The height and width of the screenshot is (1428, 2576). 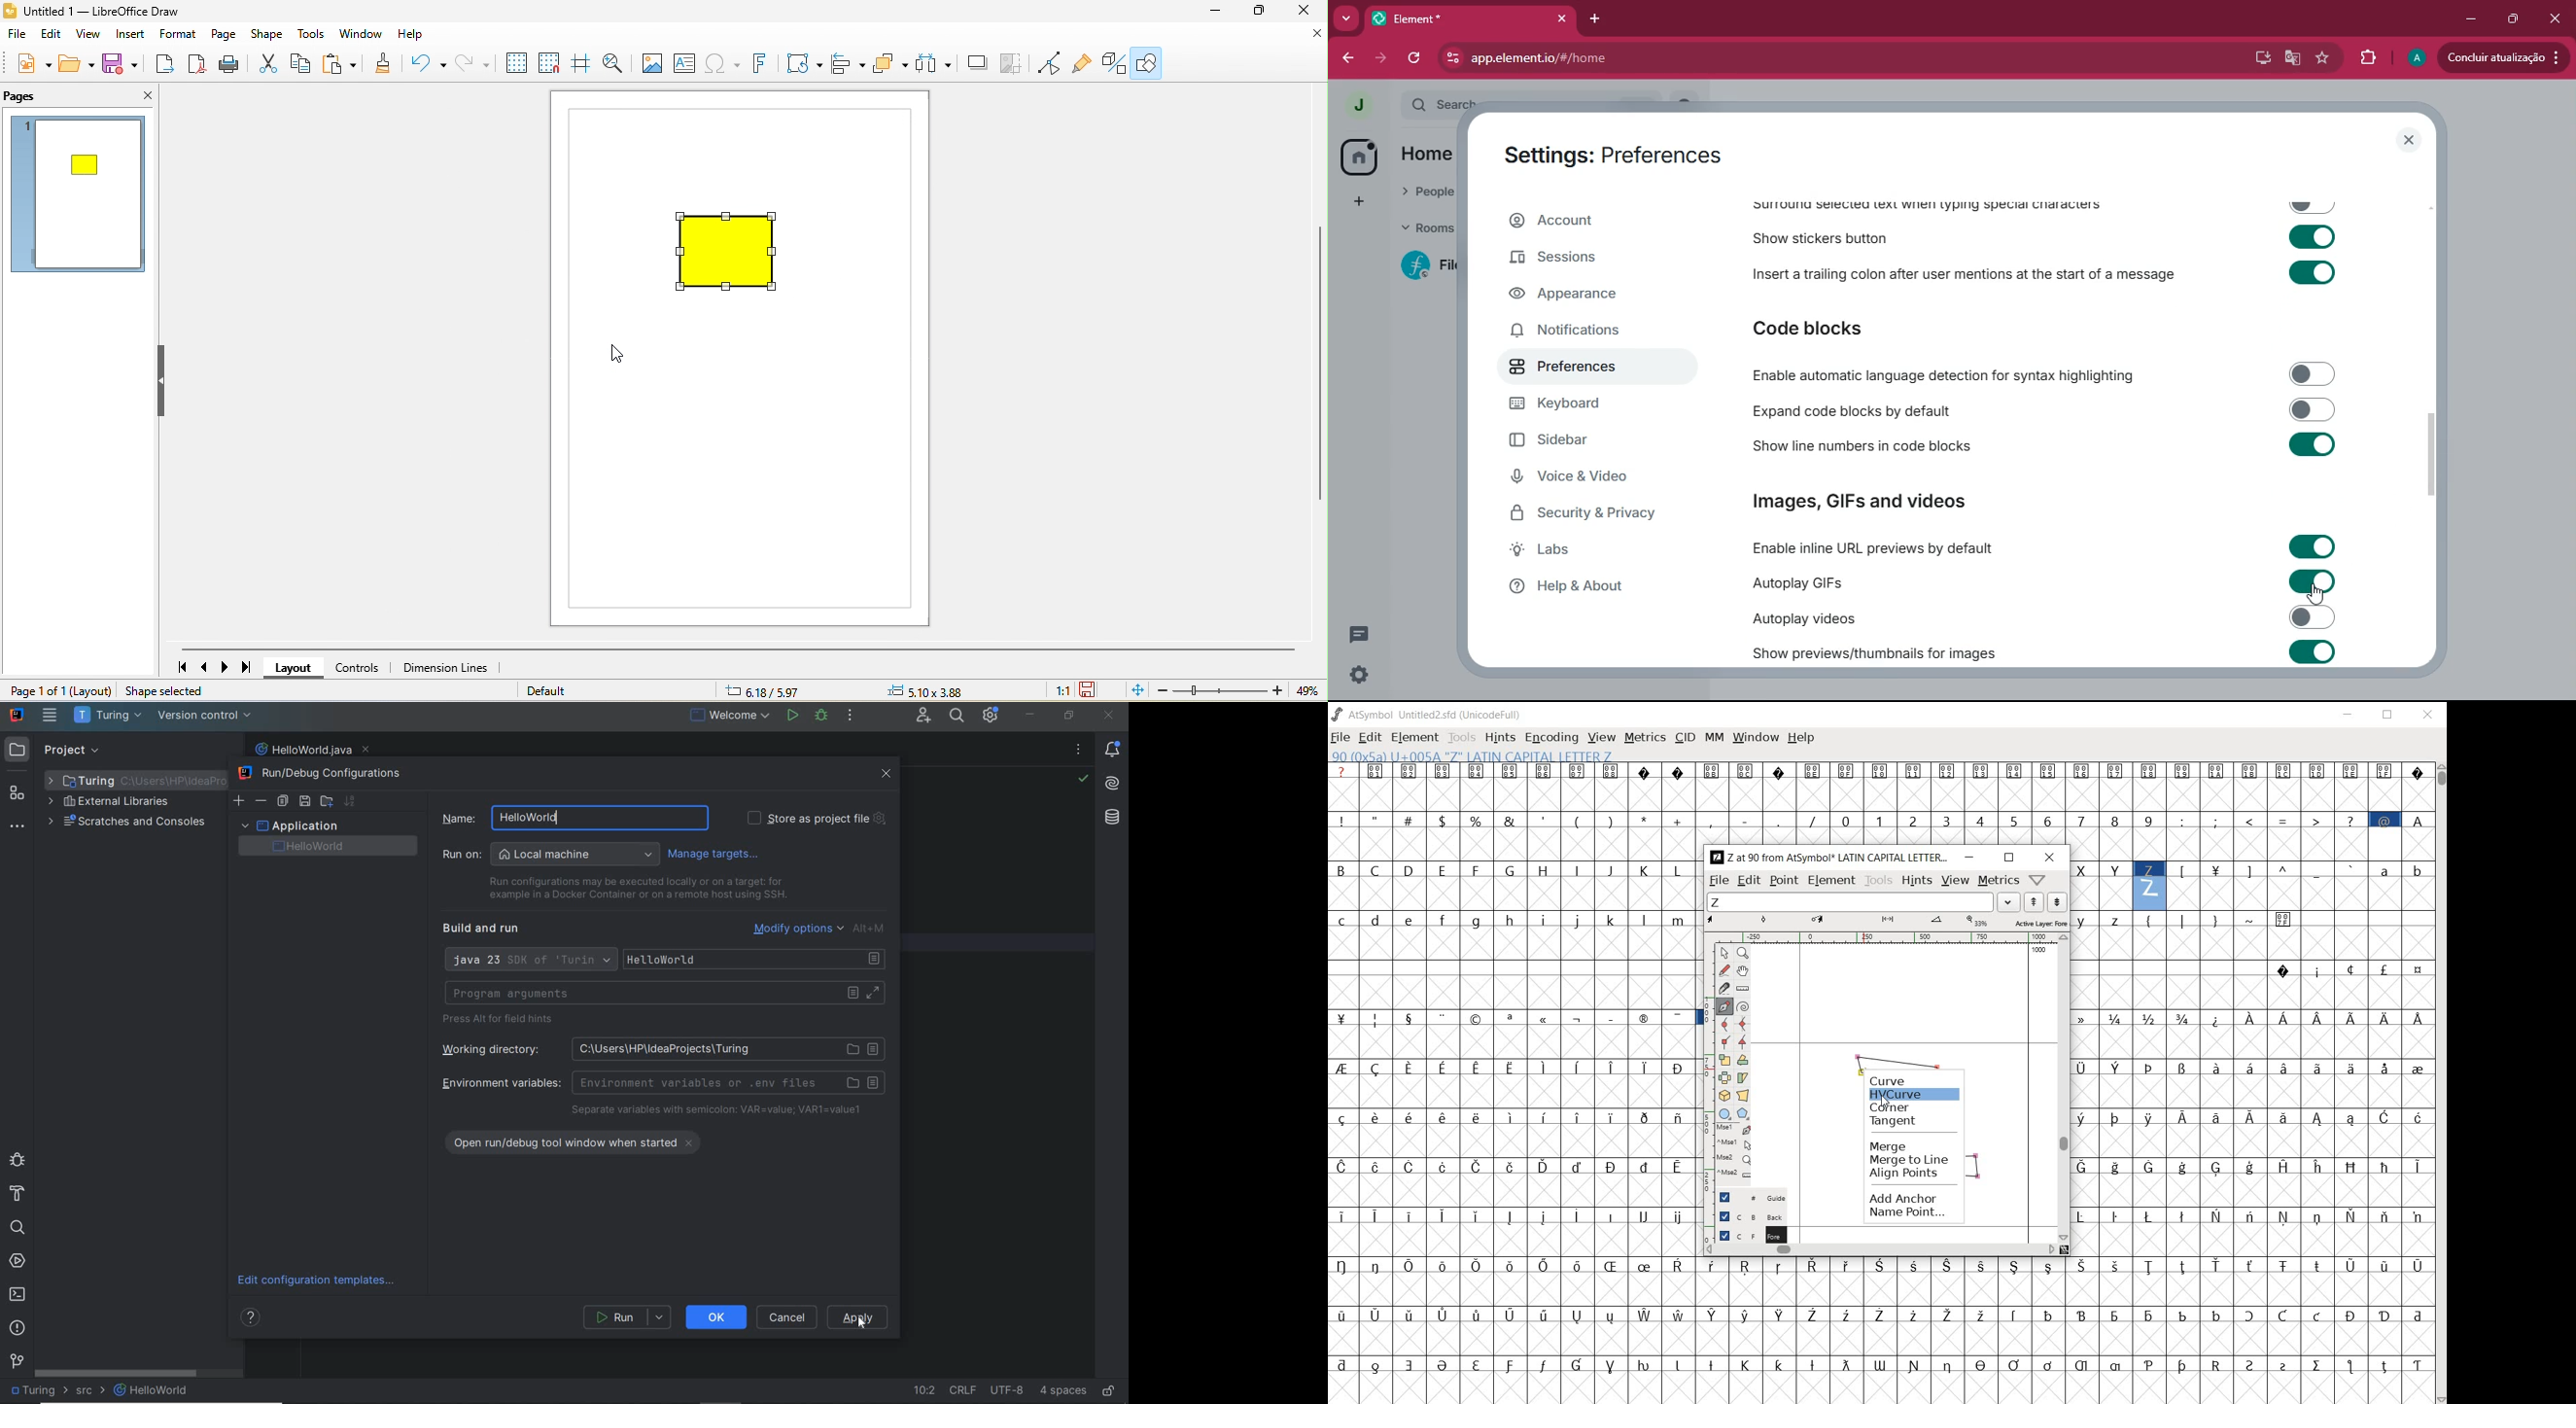 What do you see at coordinates (1685, 737) in the screenshot?
I see `cid` at bounding box center [1685, 737].